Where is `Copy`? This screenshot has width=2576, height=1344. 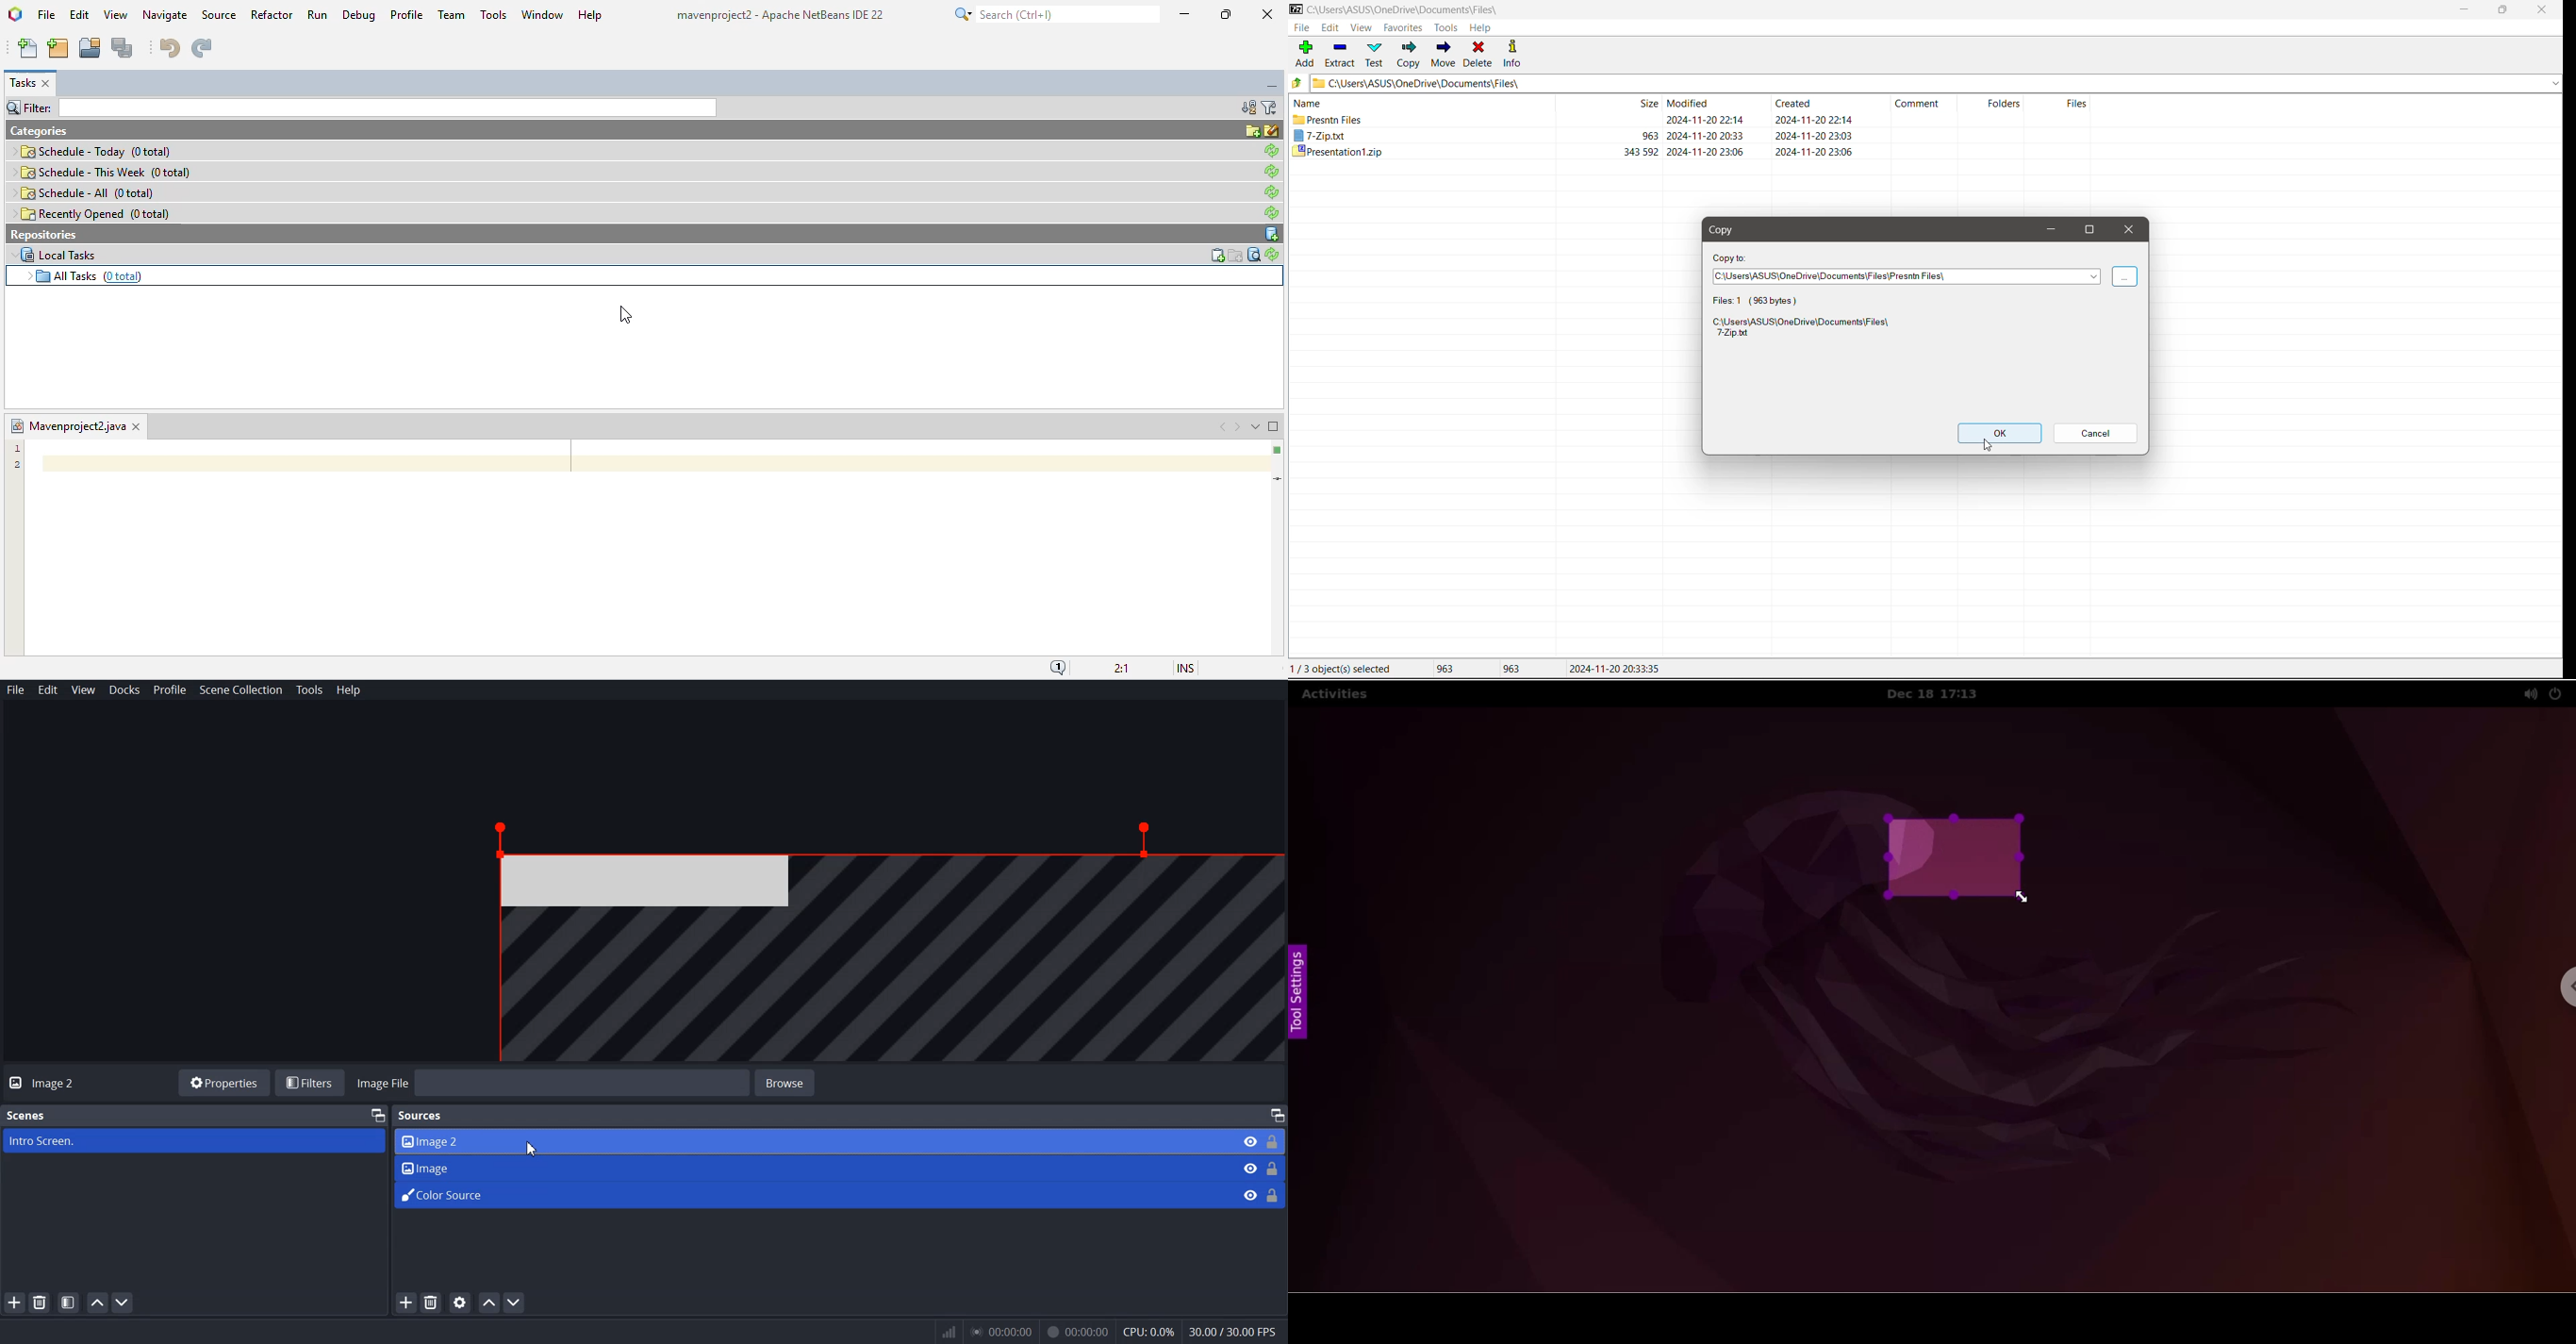
Copy is located at coordinates (1408, 54).